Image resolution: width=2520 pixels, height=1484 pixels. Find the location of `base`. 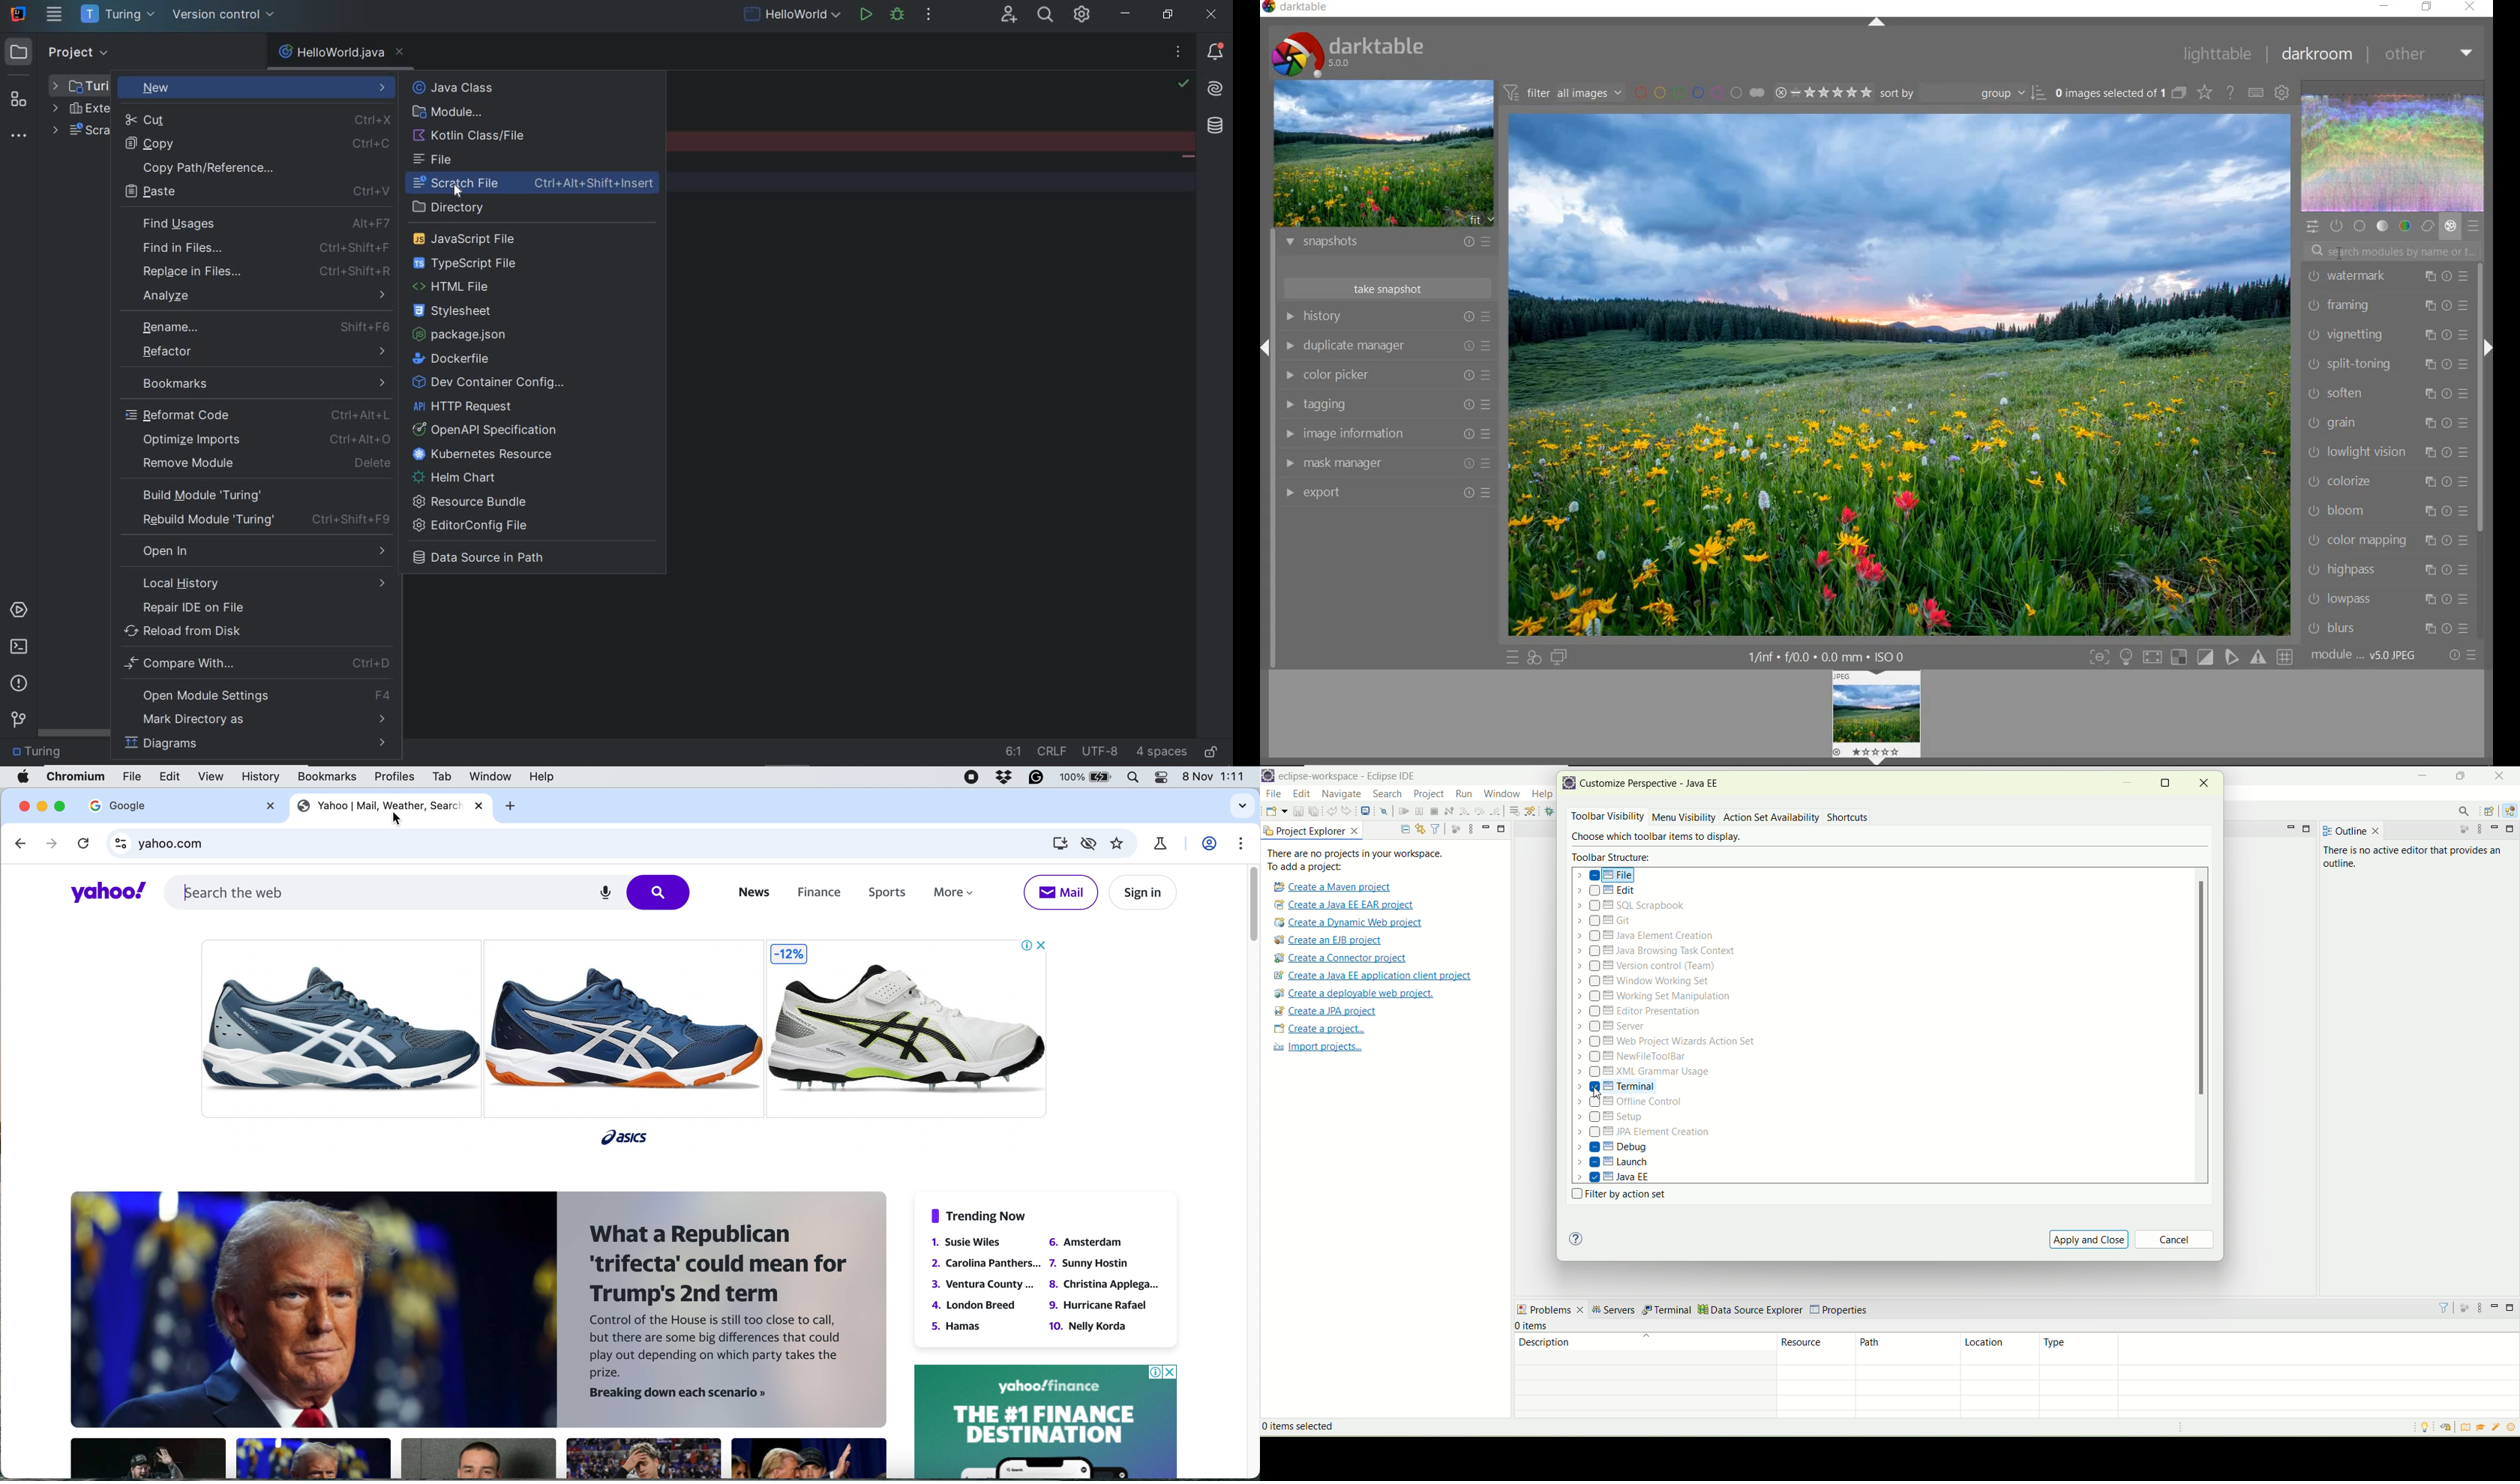

base is located at coordinates (2361, 226).